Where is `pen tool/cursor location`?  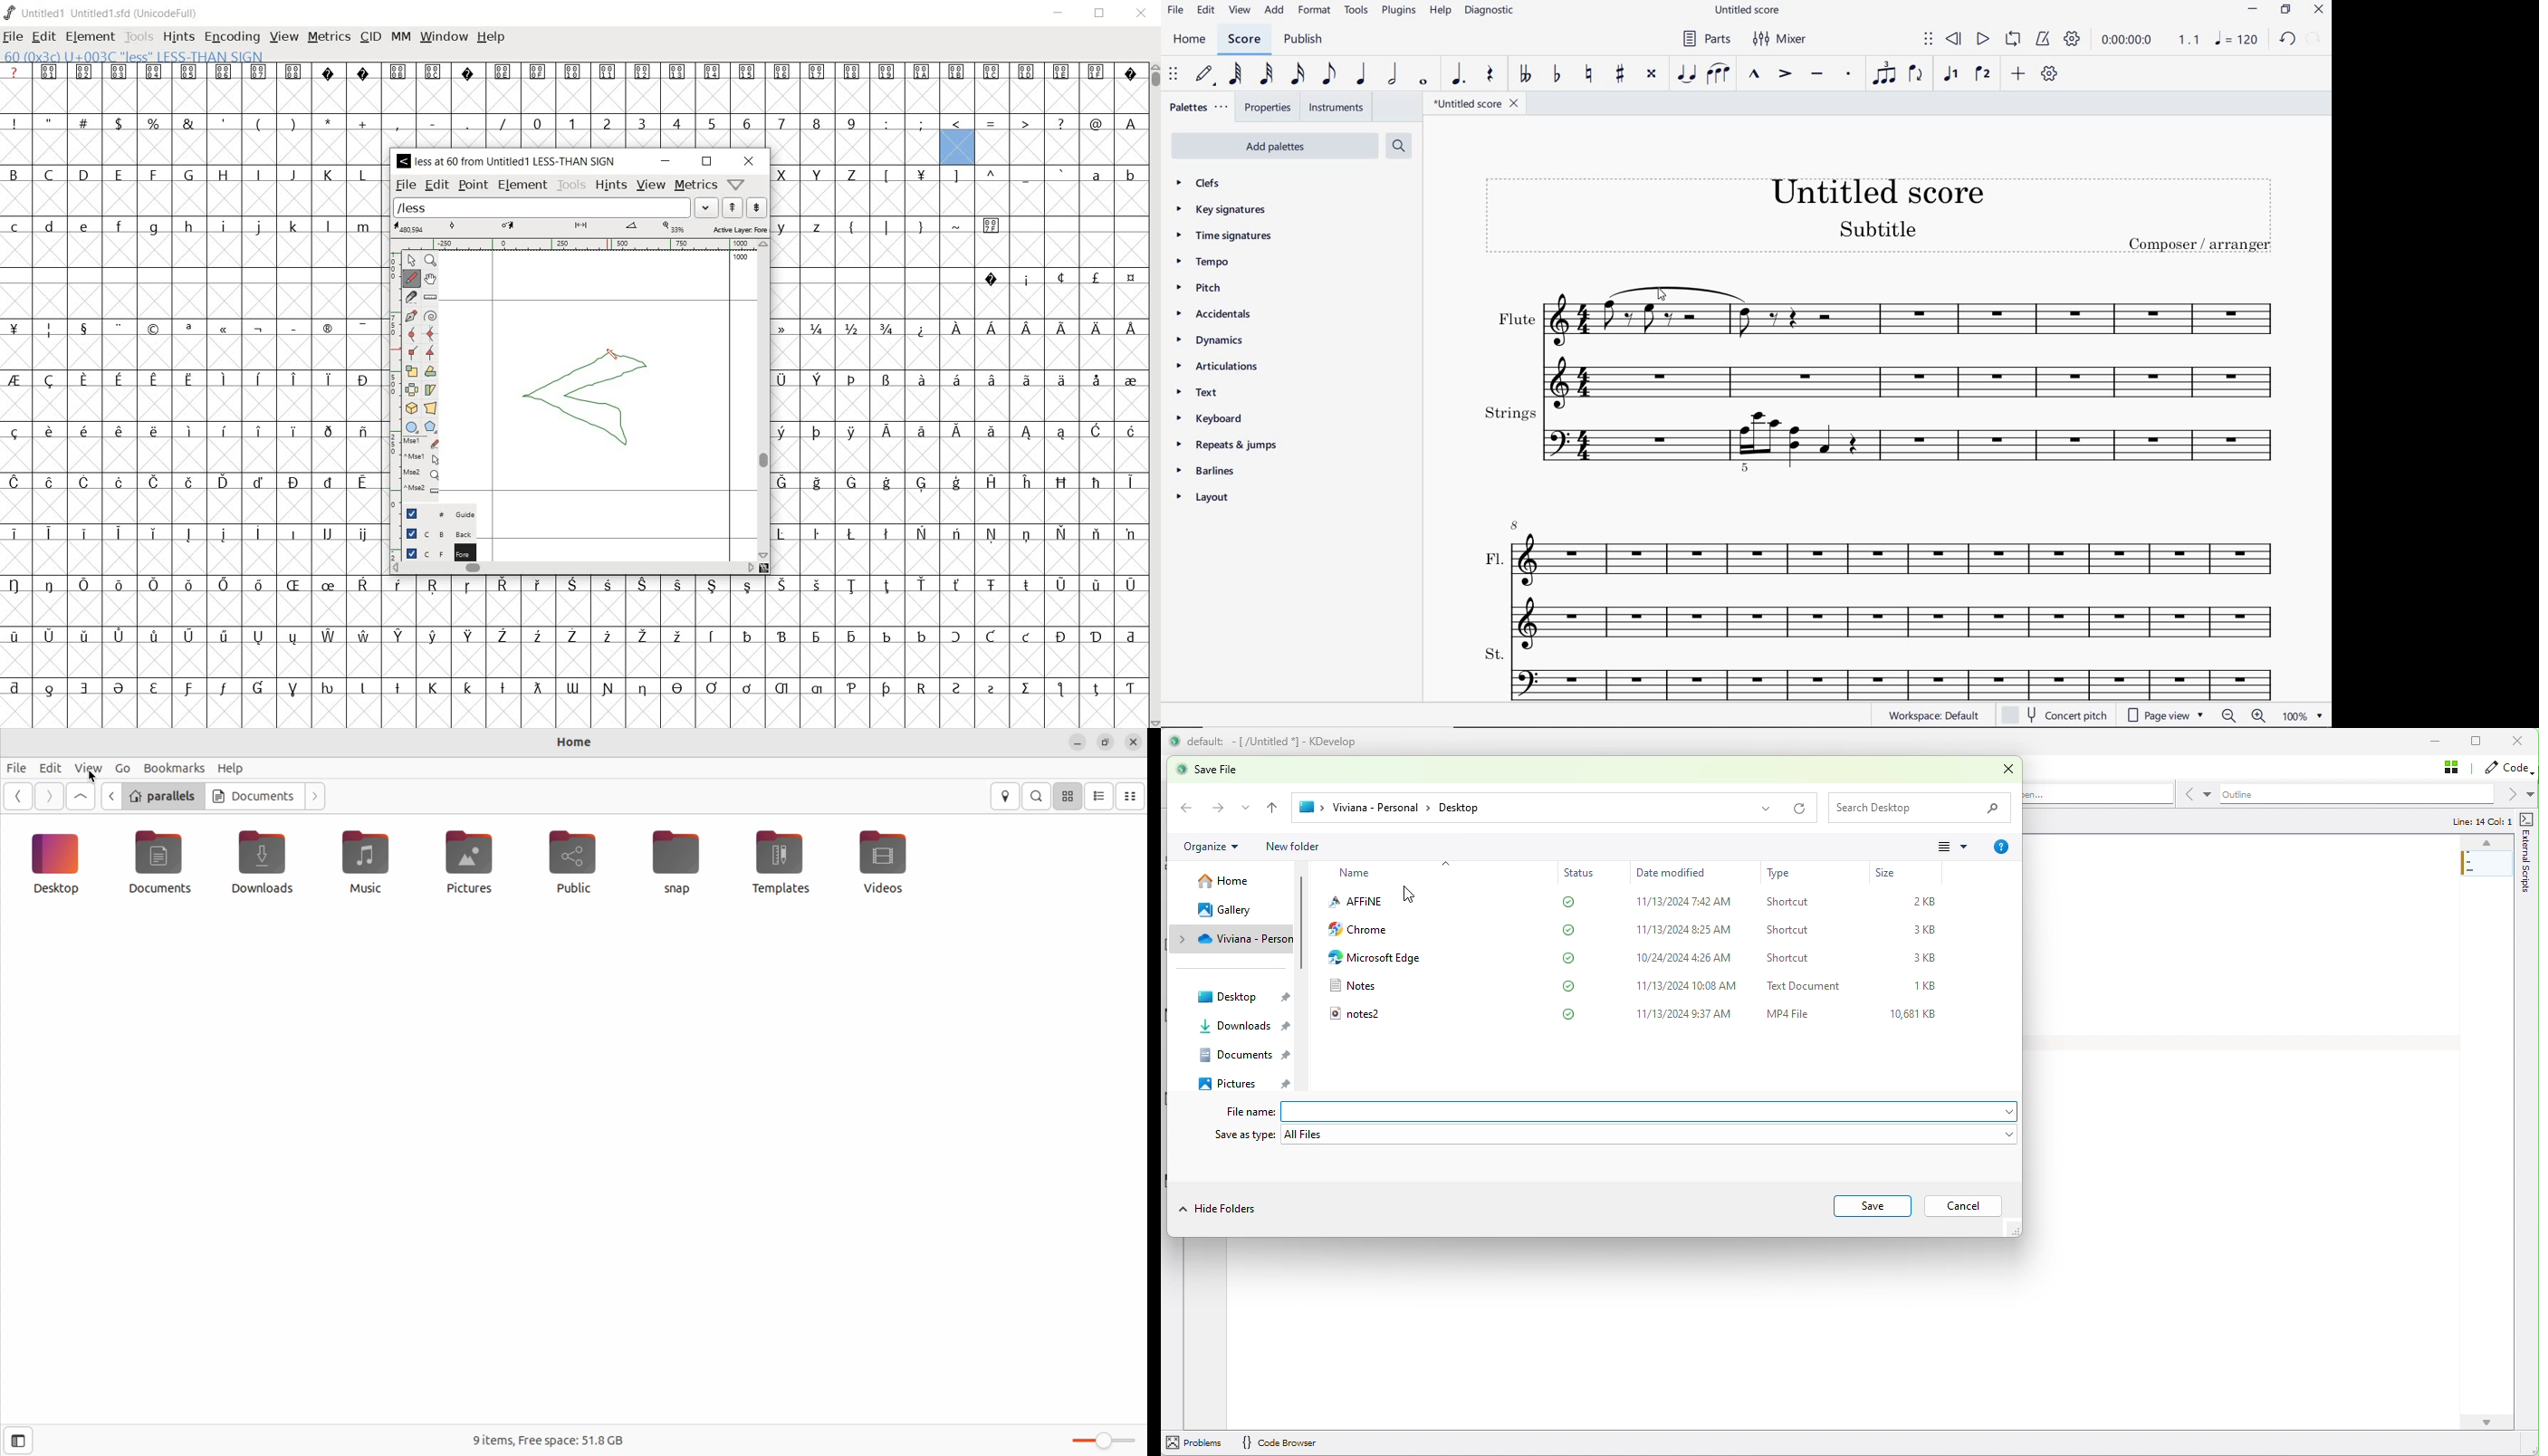 pen tool/cursor location is located at coordinates (620, 358).